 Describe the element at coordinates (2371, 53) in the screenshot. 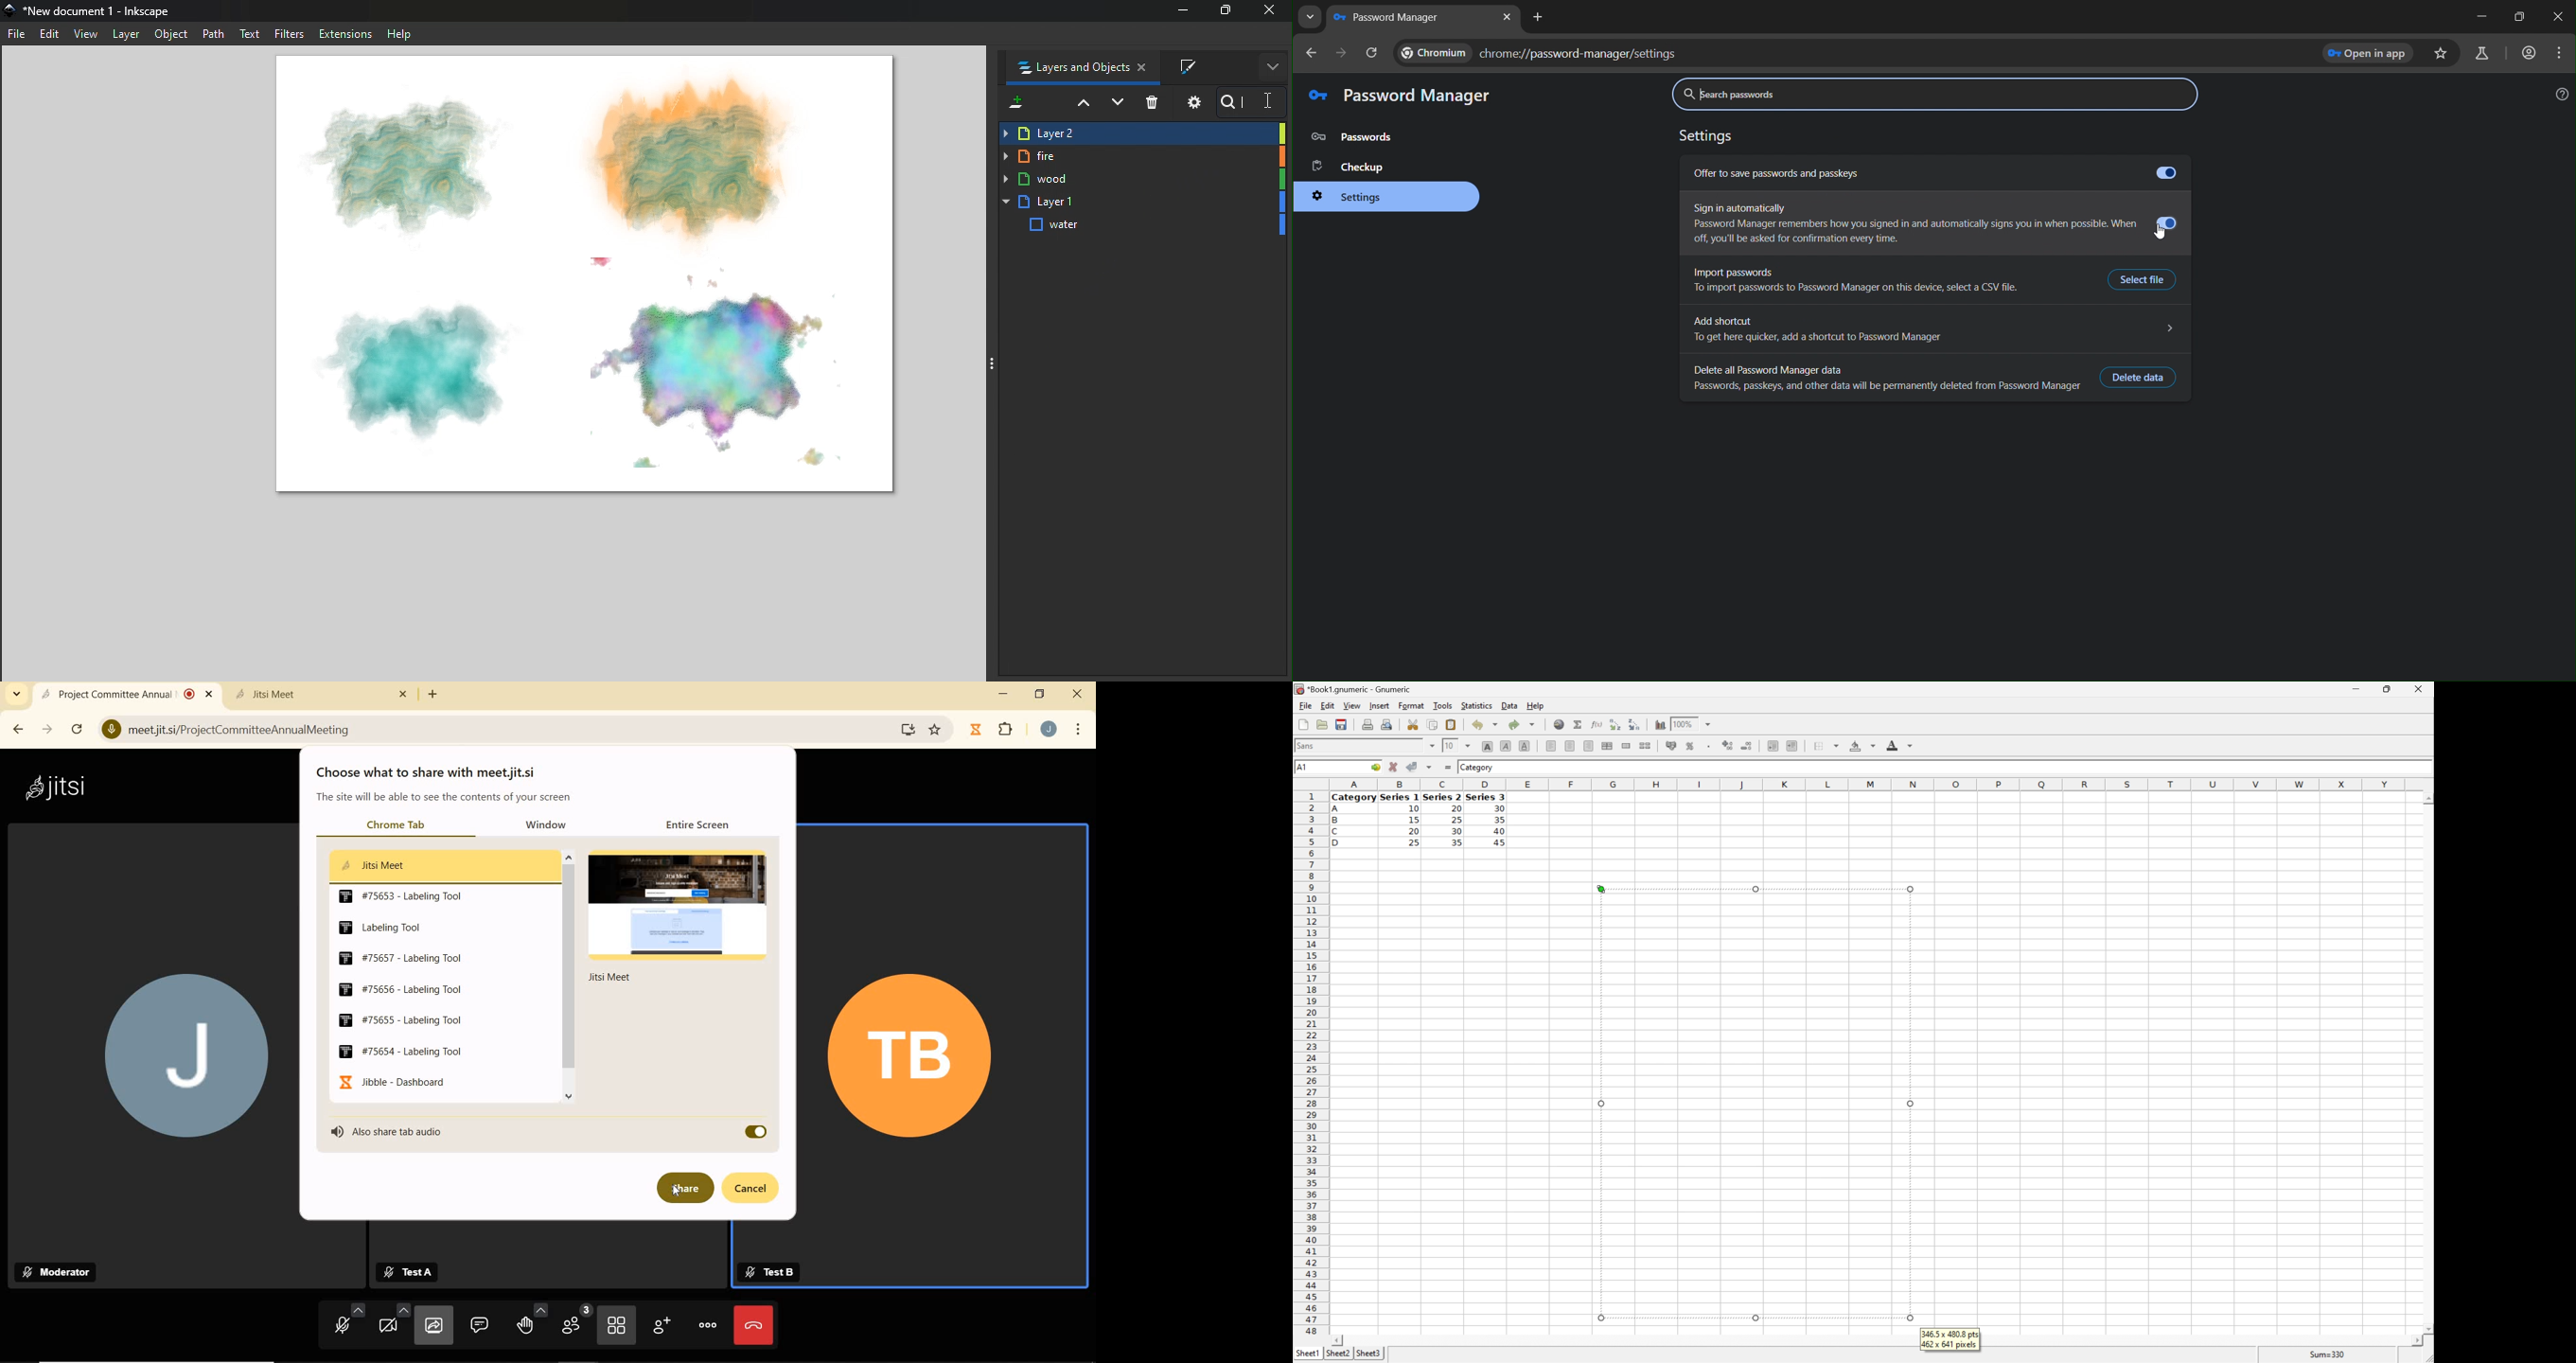

I see `open in app` at that location.